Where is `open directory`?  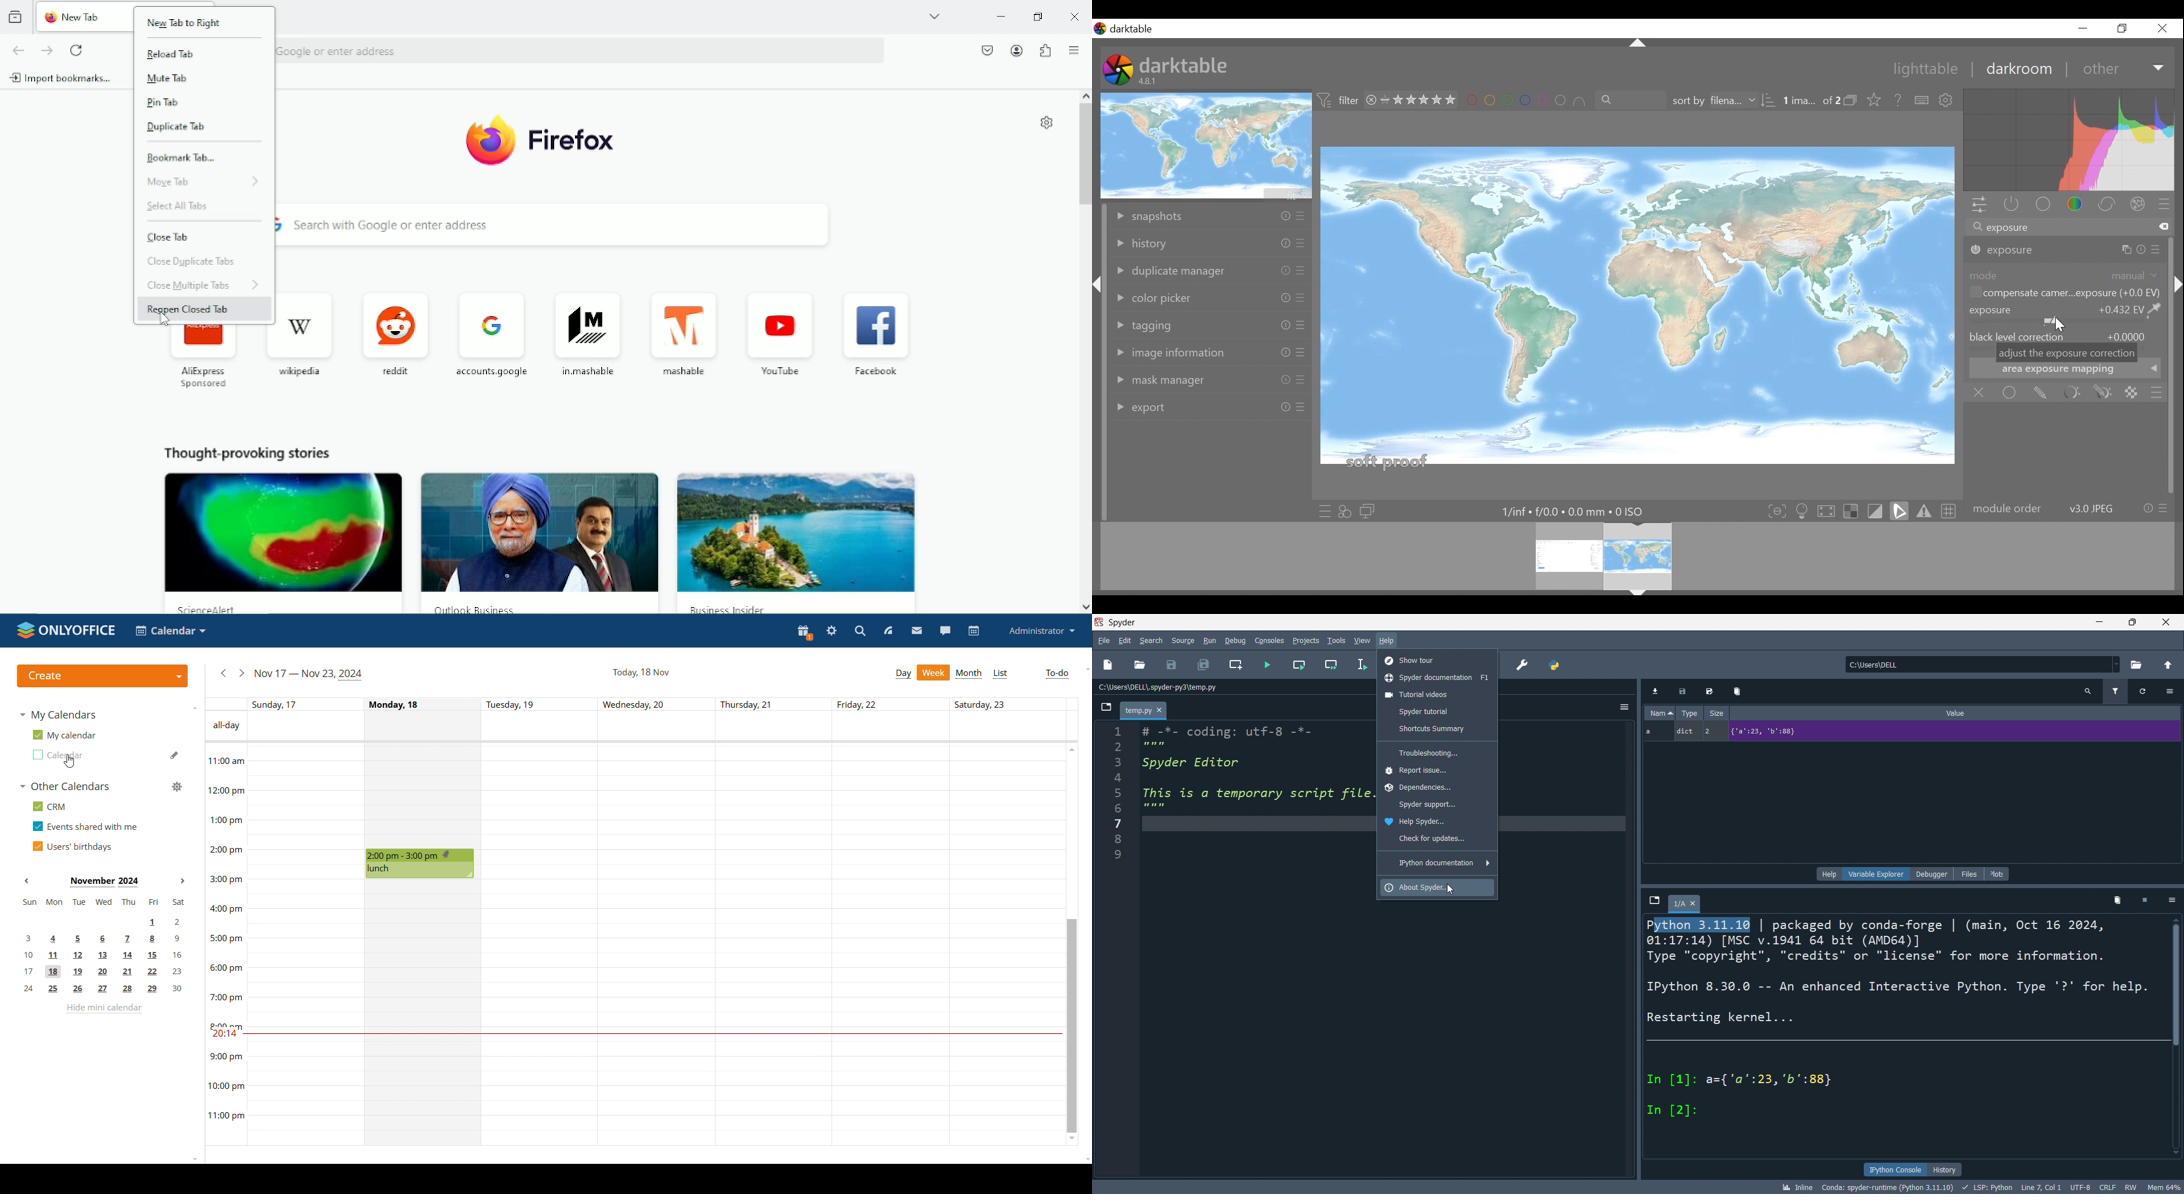
open directory is located at coordinates (2138, 663).